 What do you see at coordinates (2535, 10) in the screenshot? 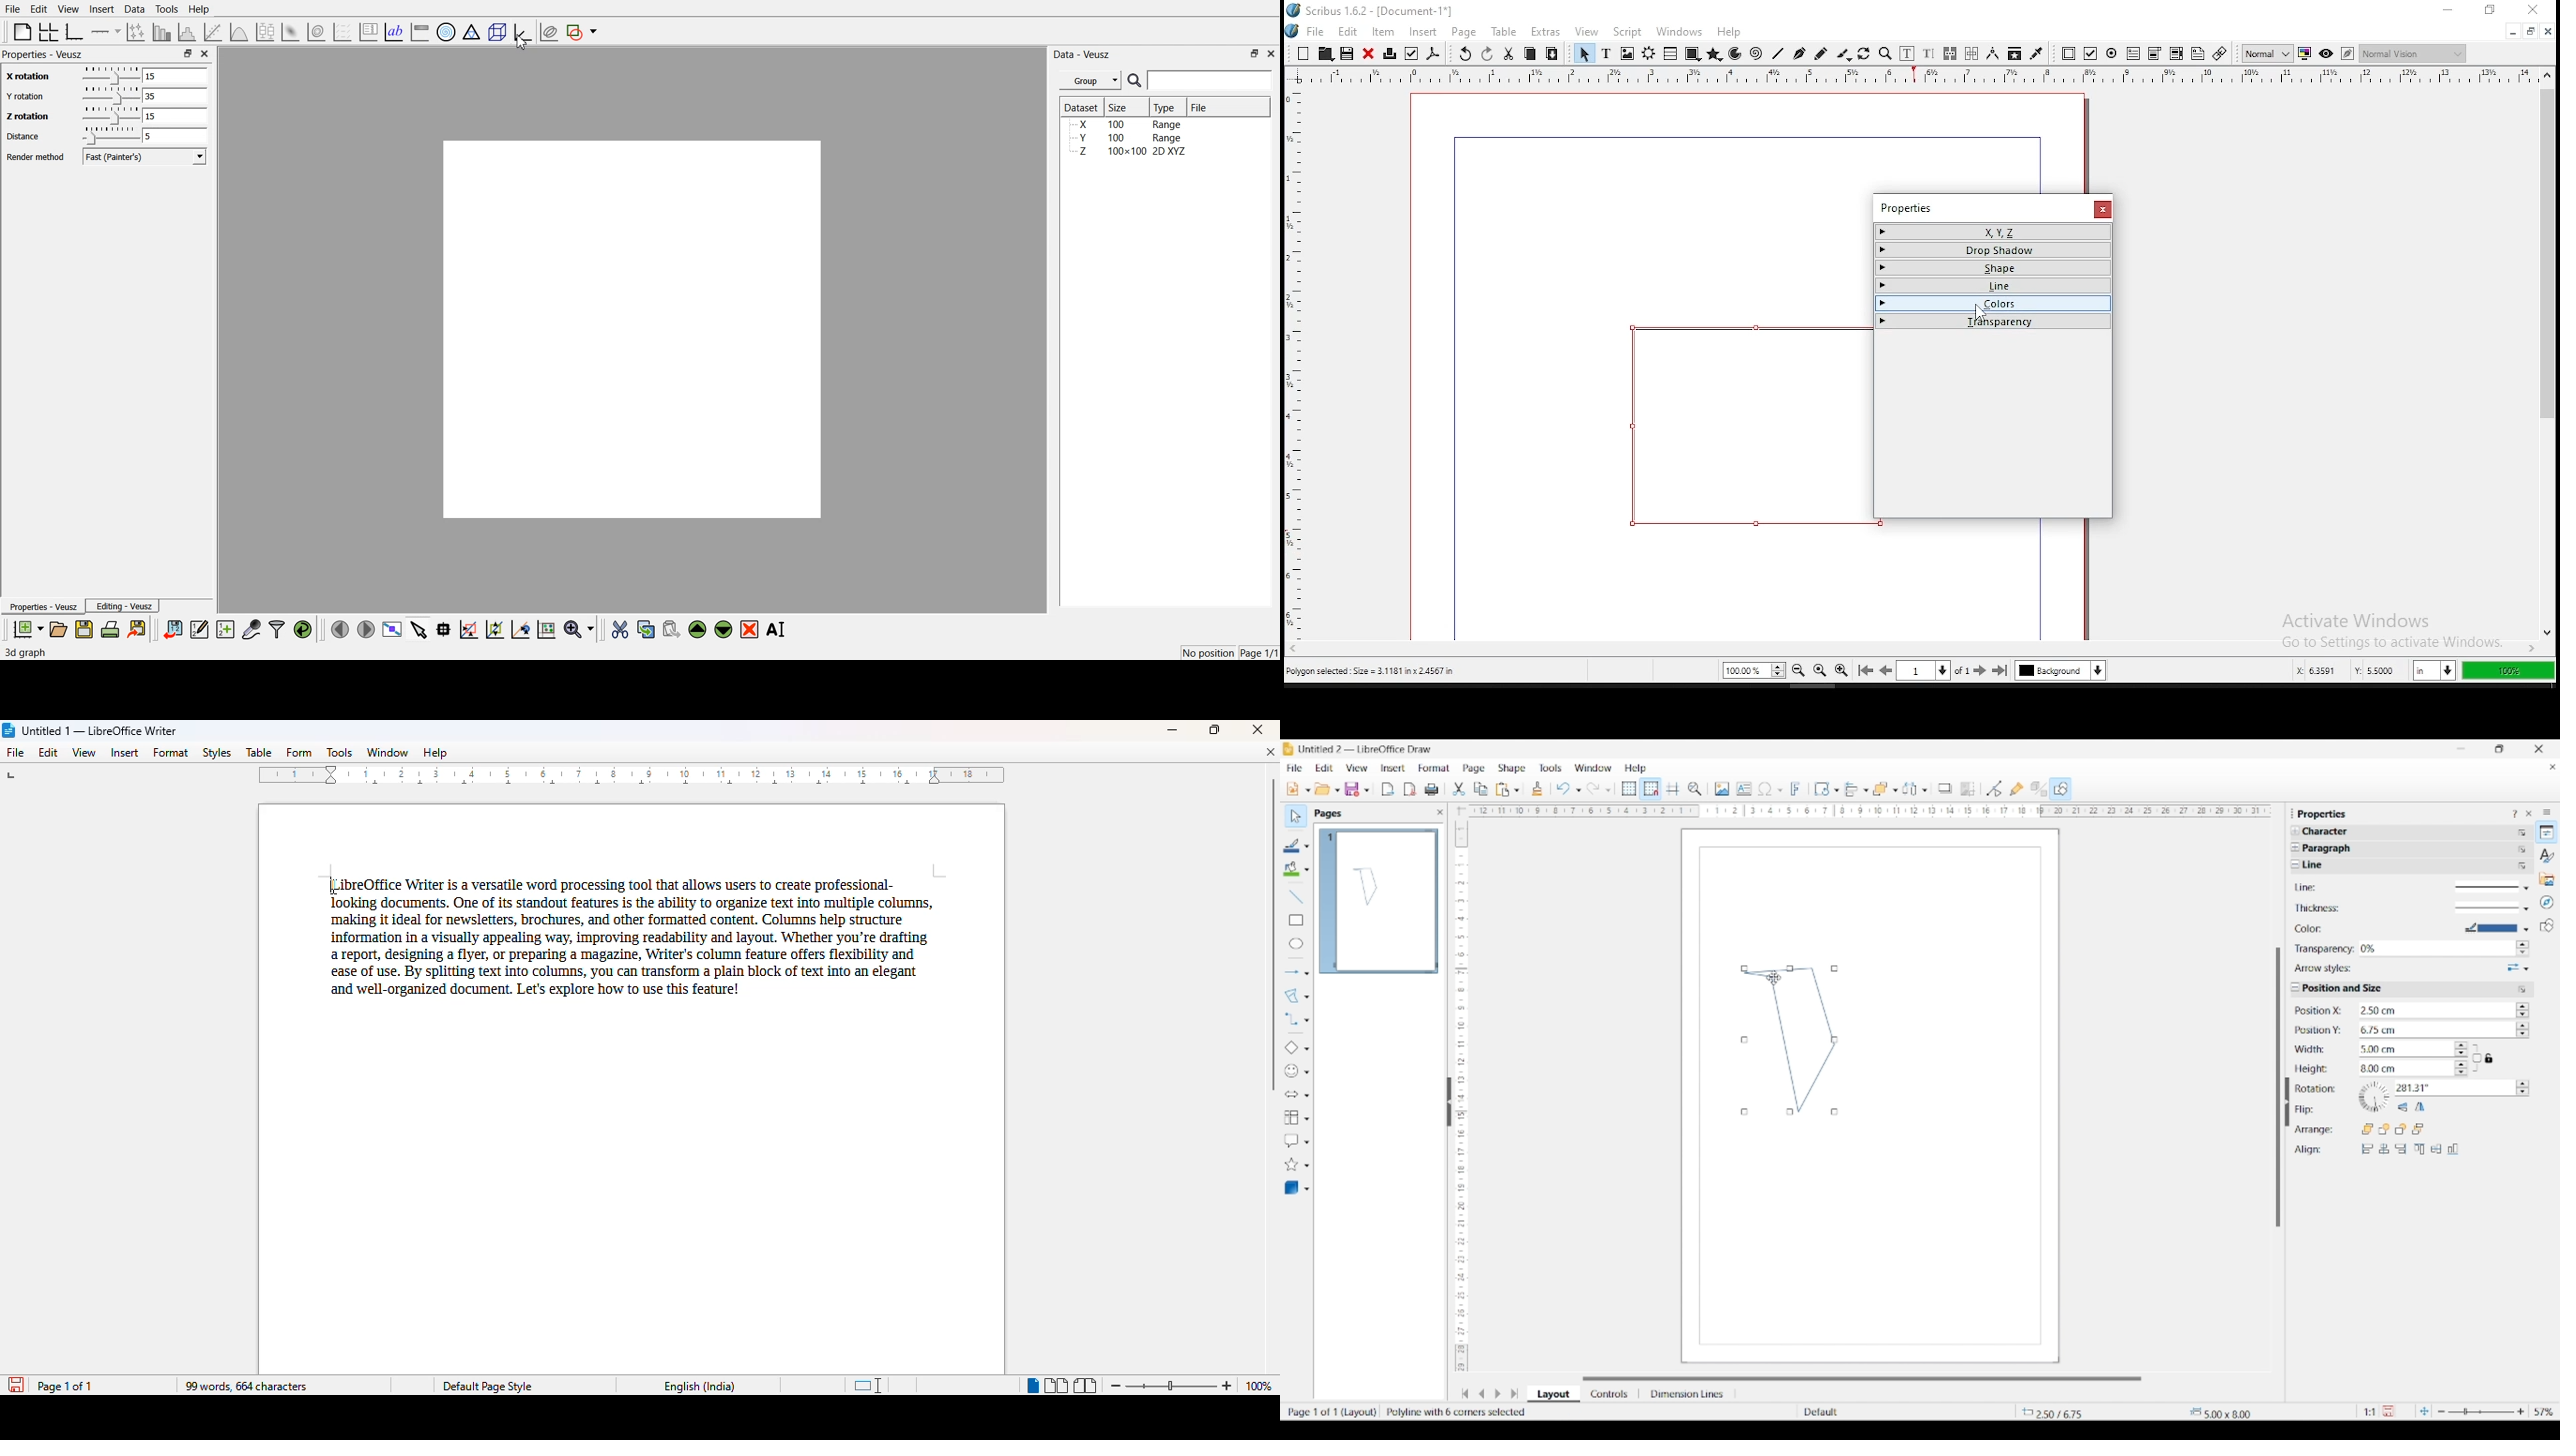
I see `close` at bounding box center [2535, 10].